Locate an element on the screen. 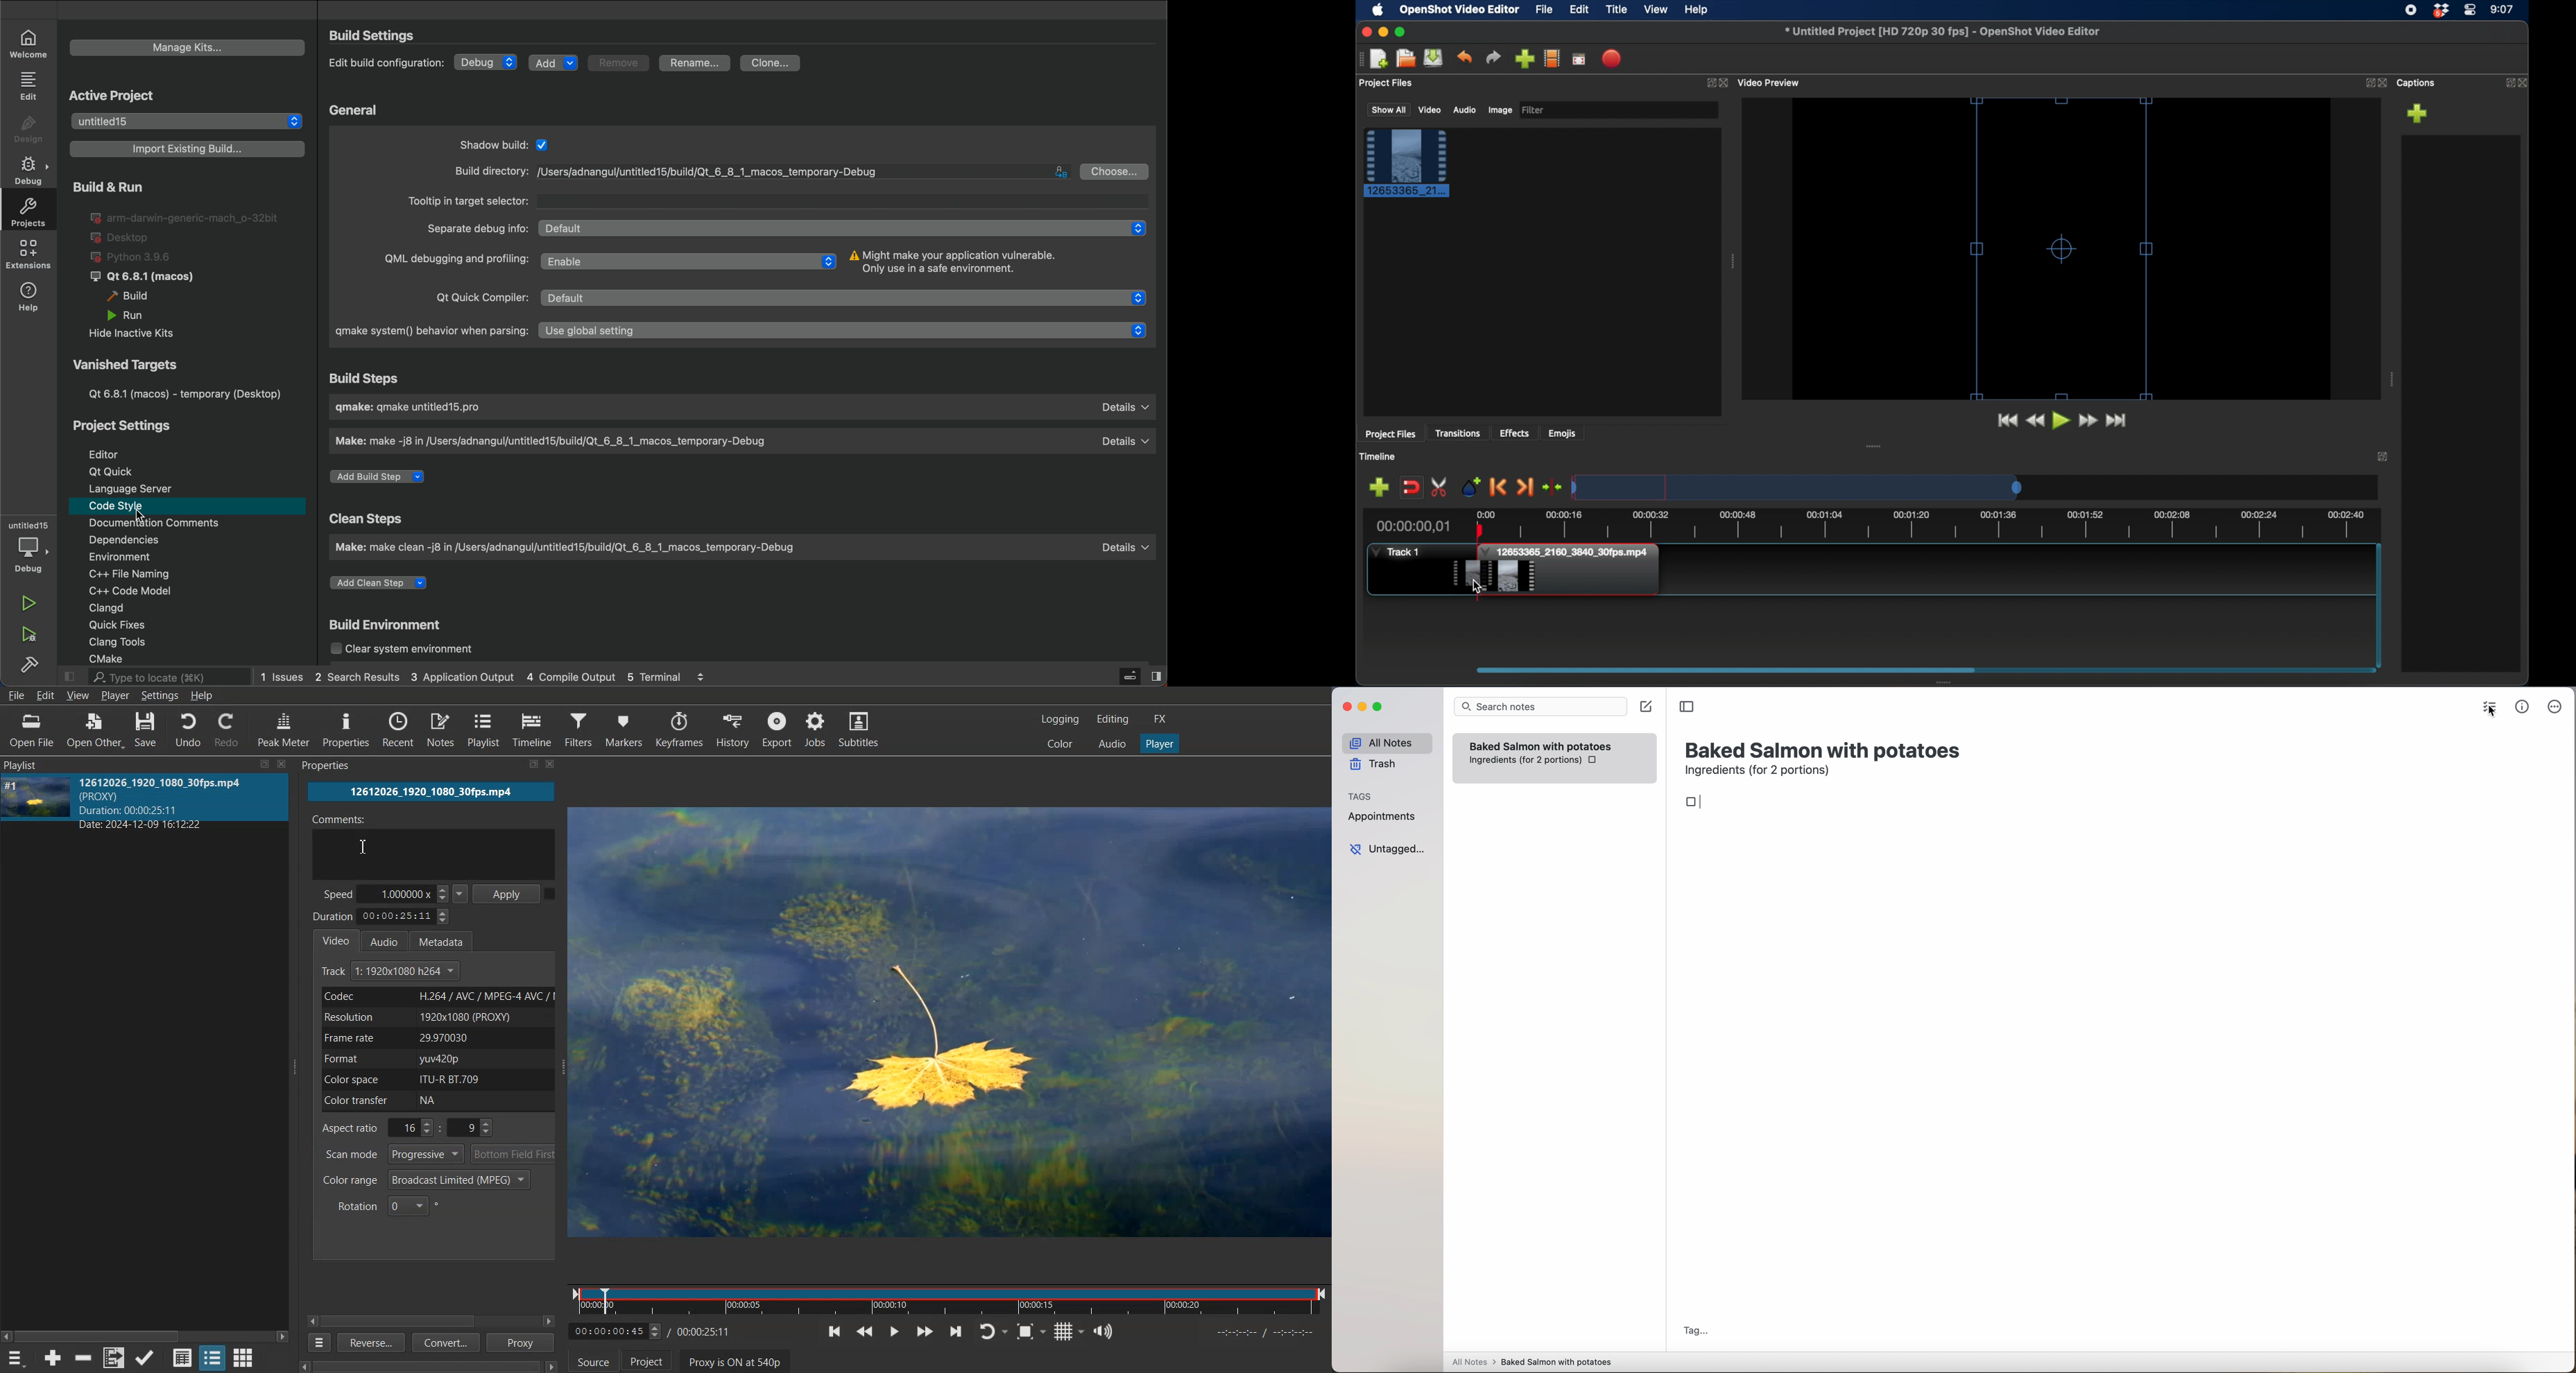 The image size is (2576, 1400). expand is located at coordinates (2367, 83).